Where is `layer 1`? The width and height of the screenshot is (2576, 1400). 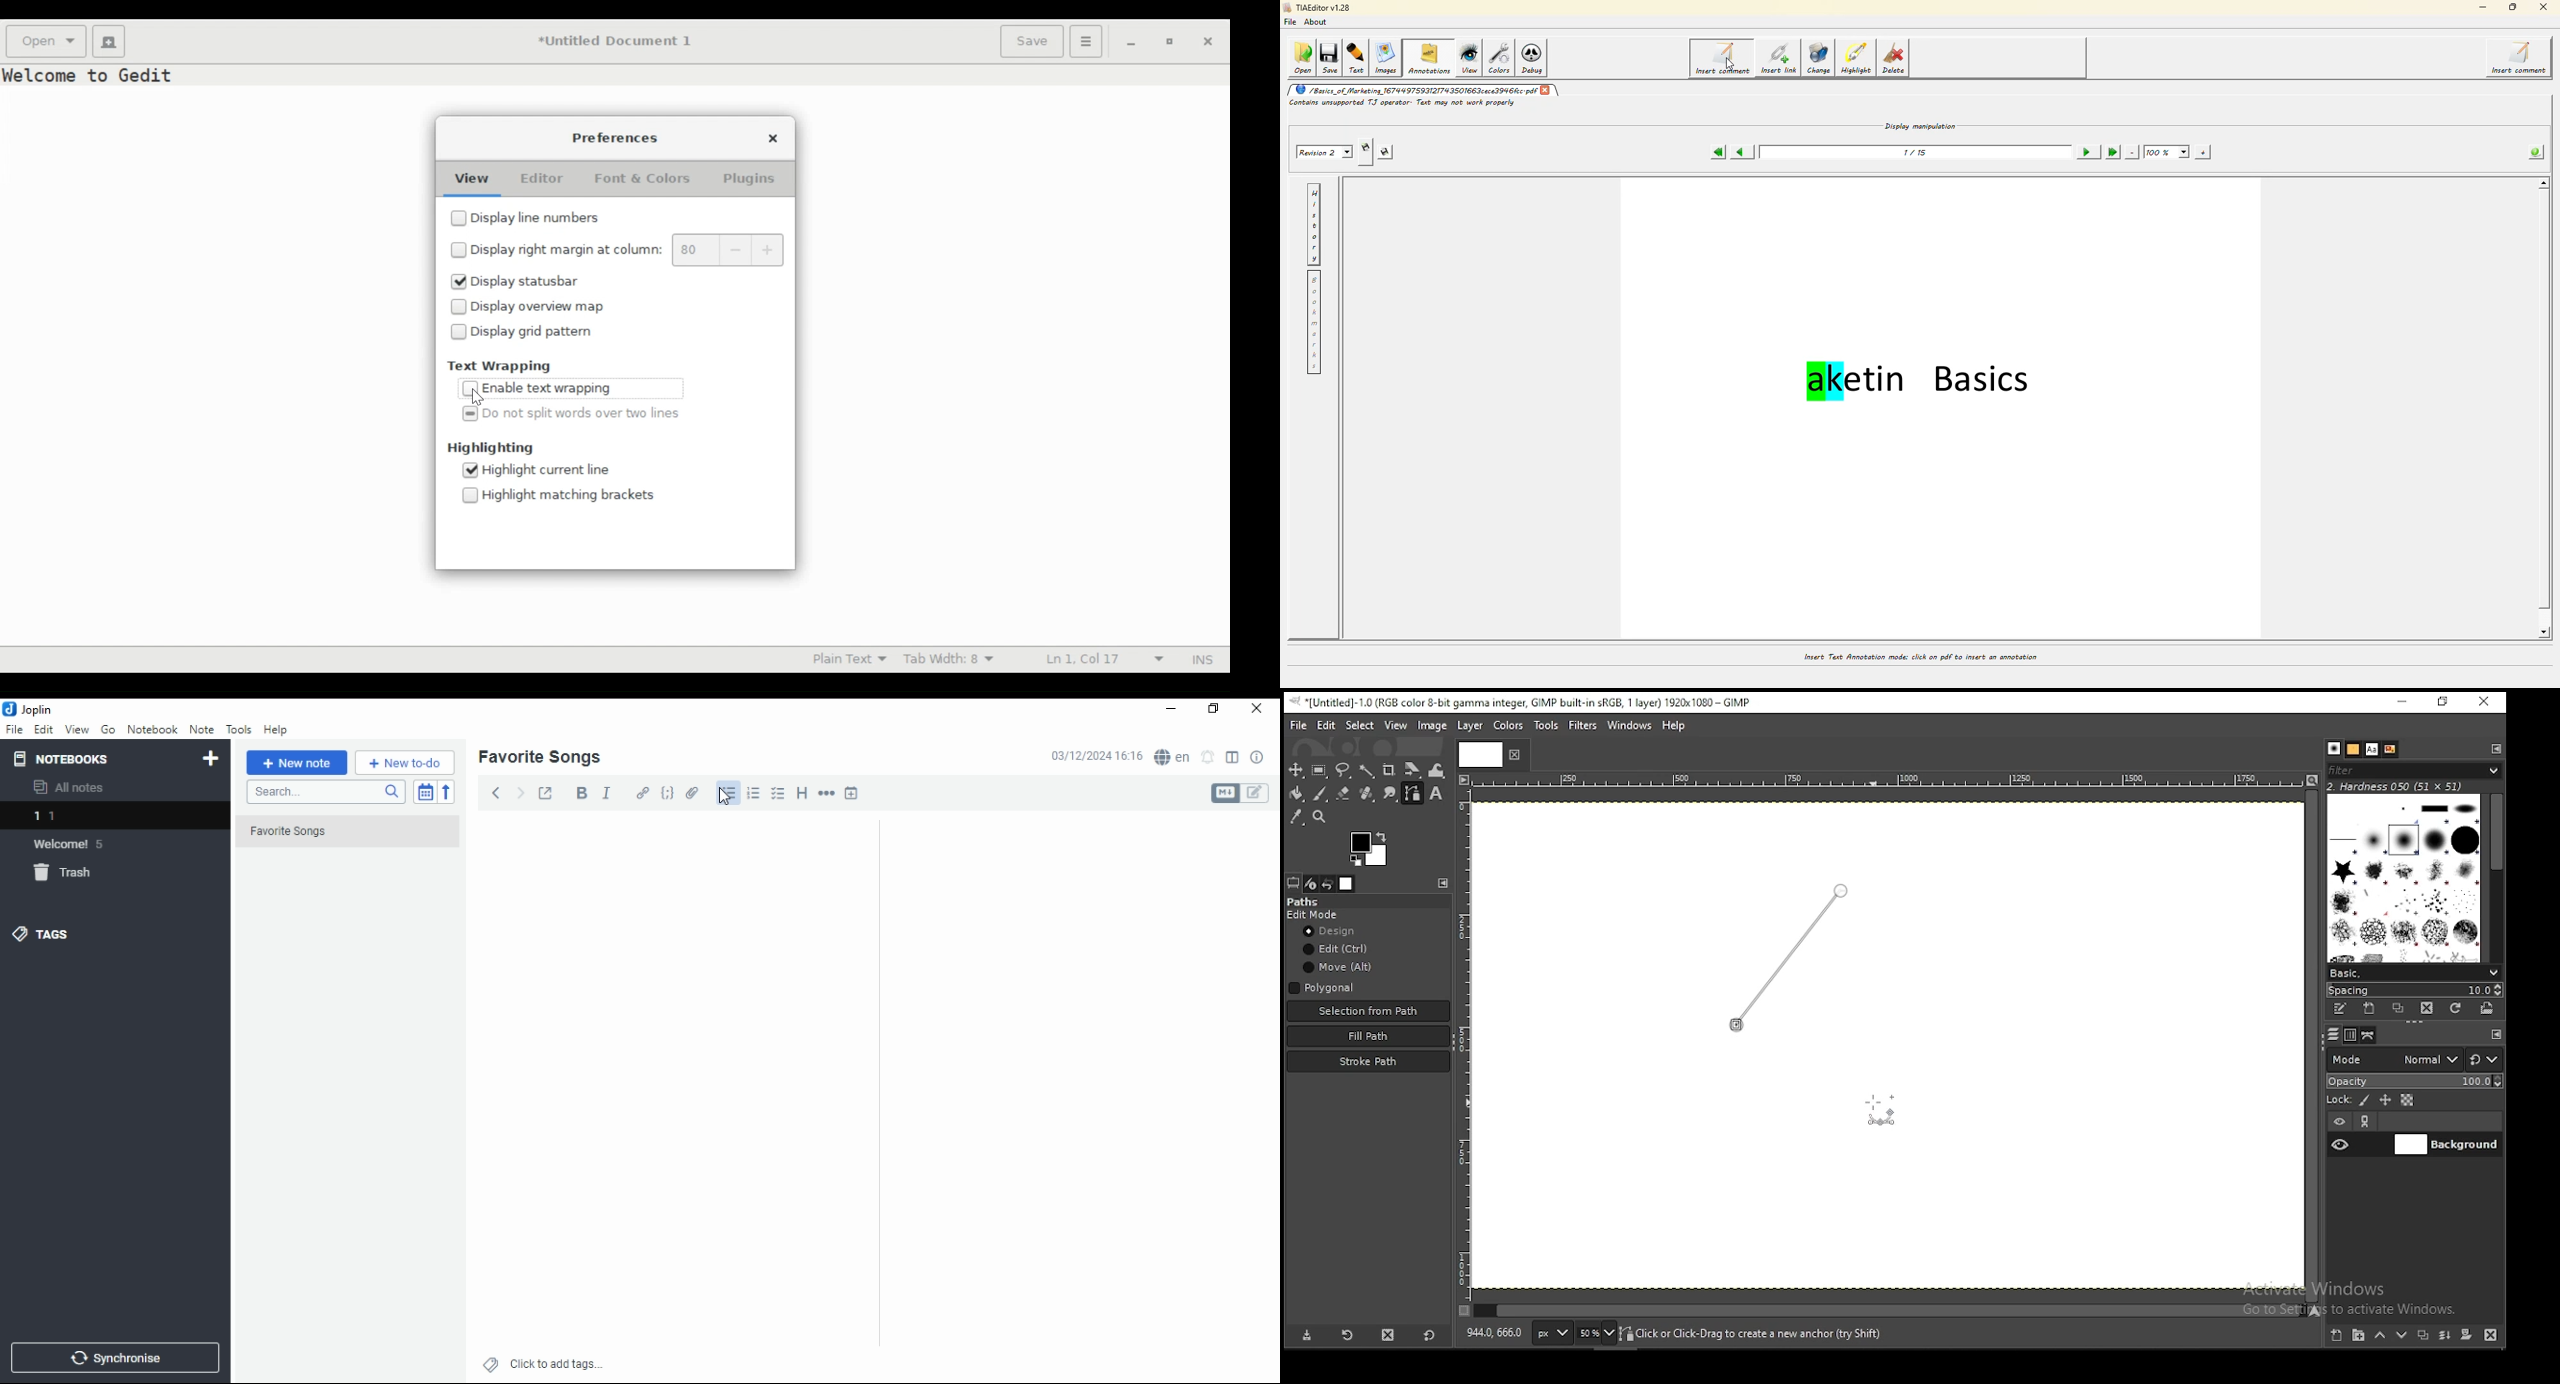 layer 1 is located at coordinates (2446, 1145).